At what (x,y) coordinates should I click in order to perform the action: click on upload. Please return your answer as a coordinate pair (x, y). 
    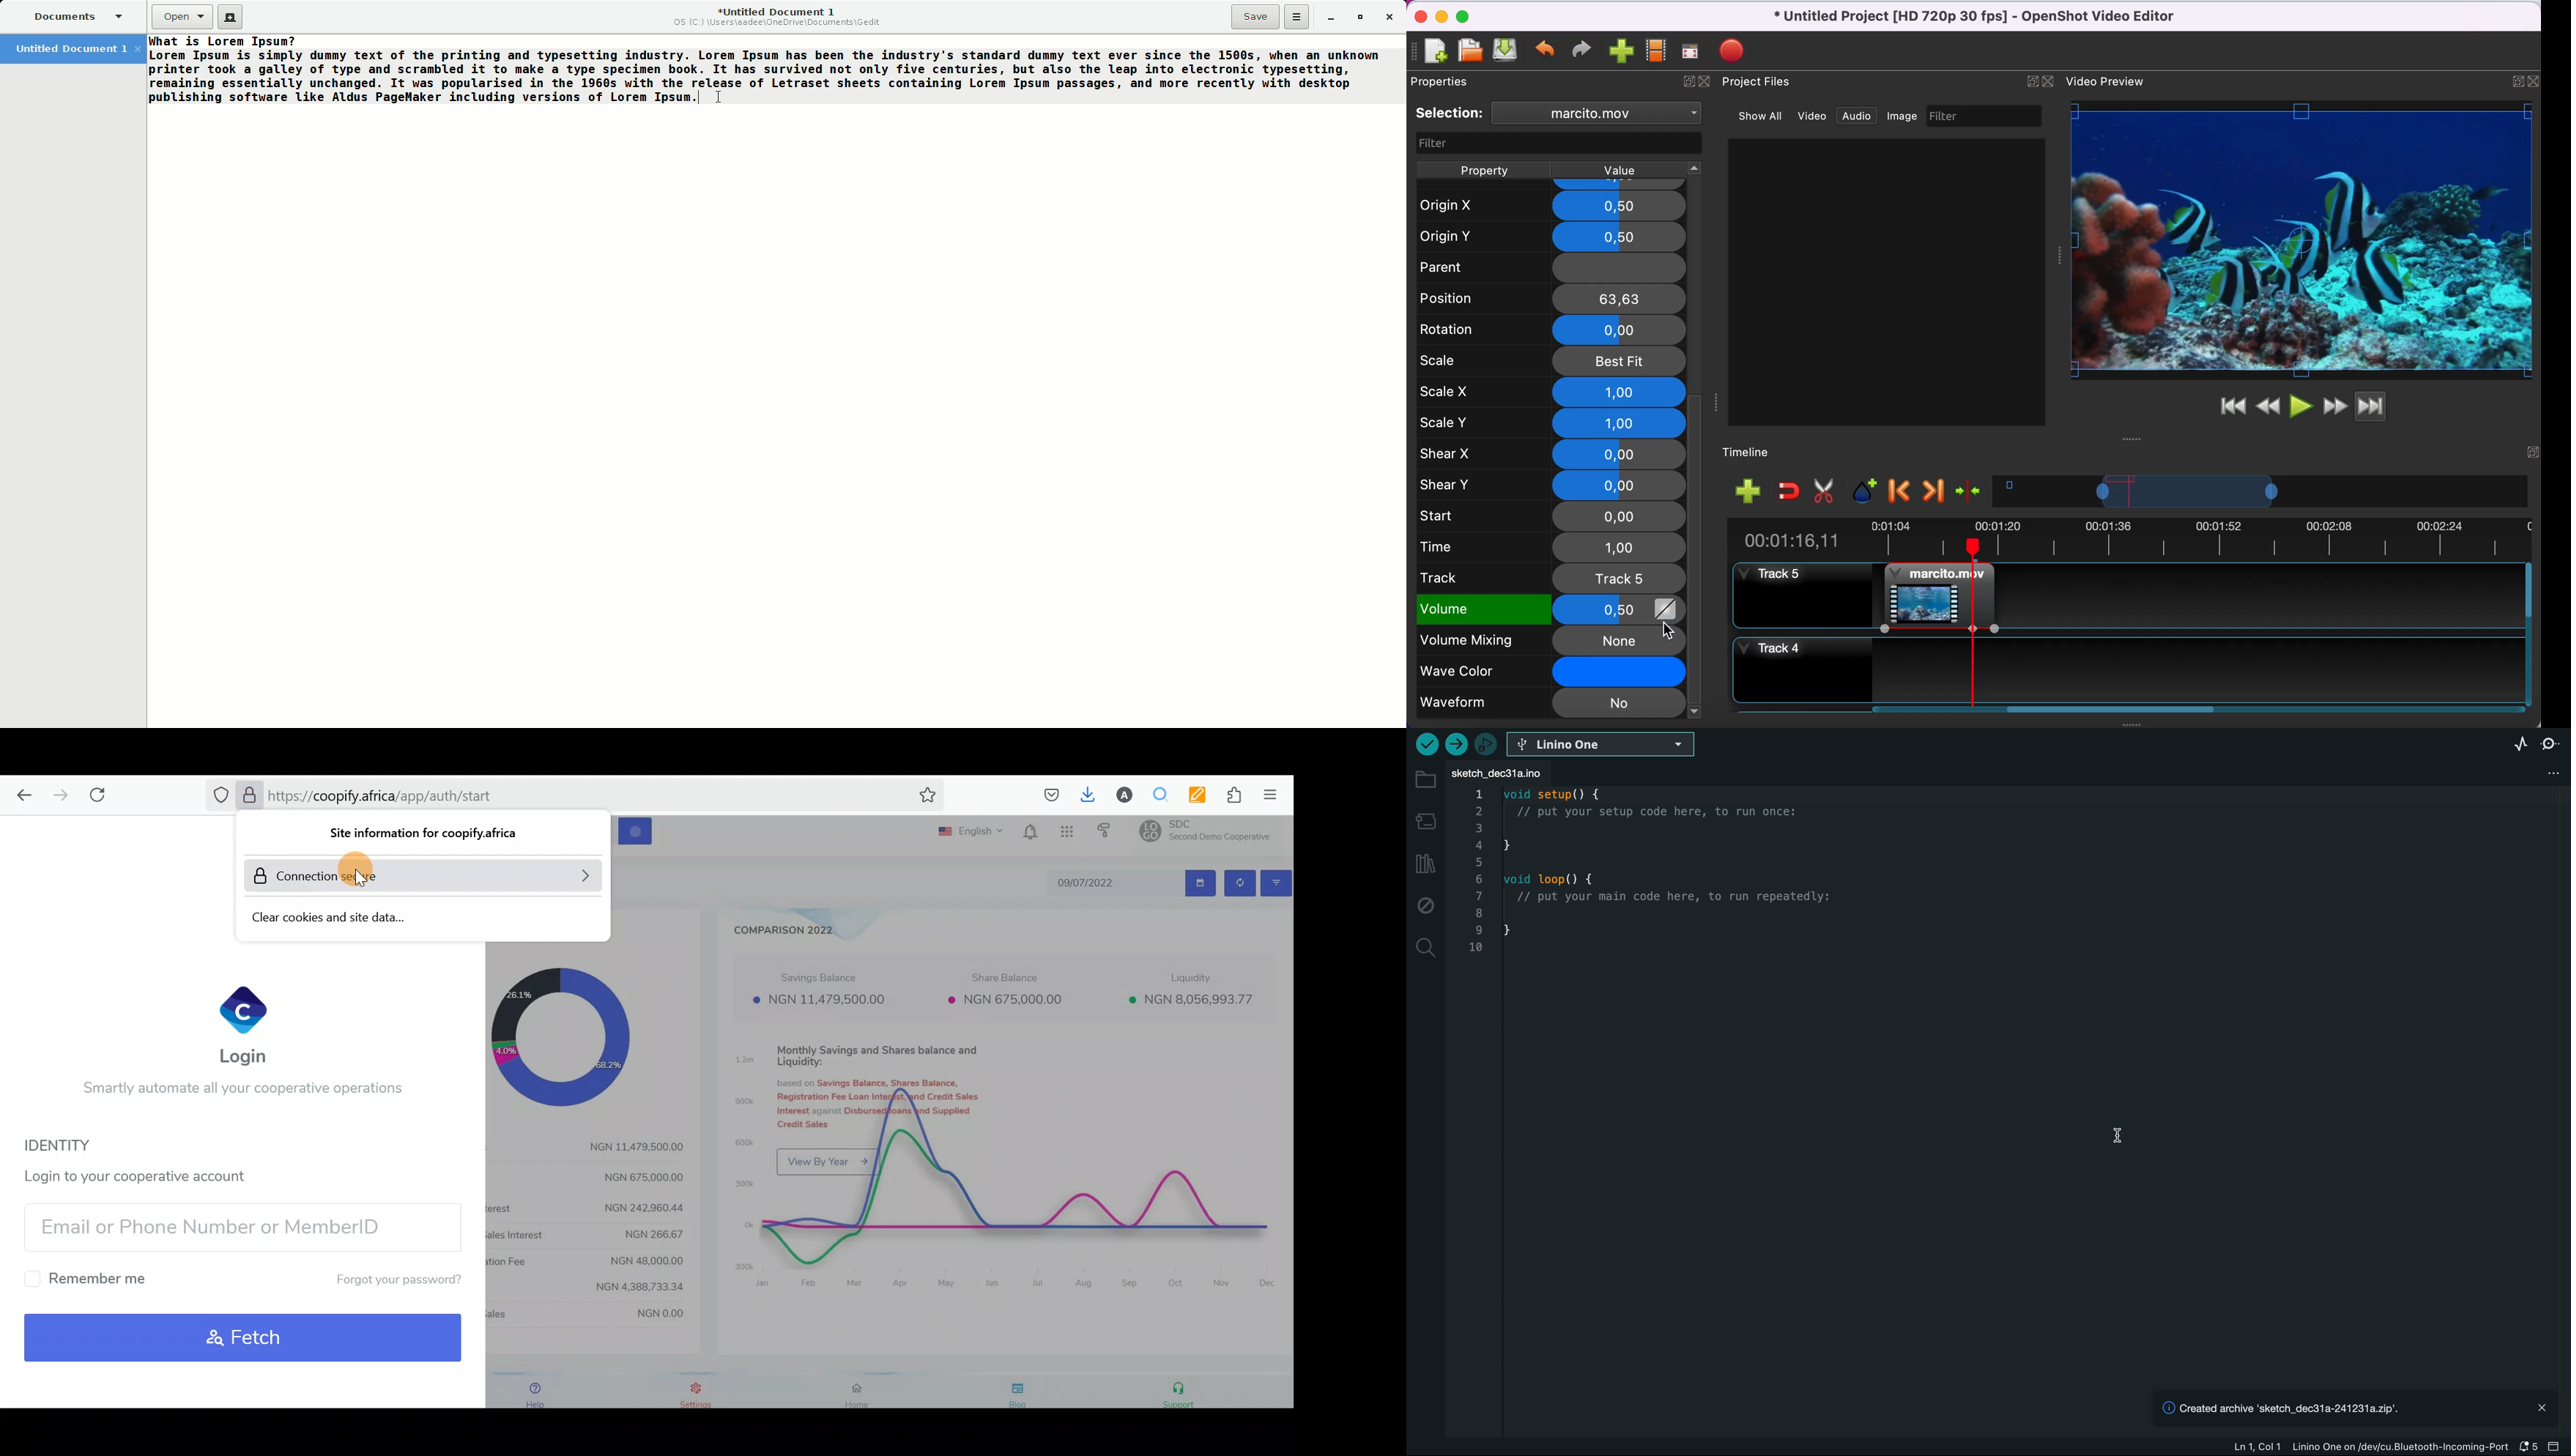
    Looking at the image, I should click on (1424, 748).